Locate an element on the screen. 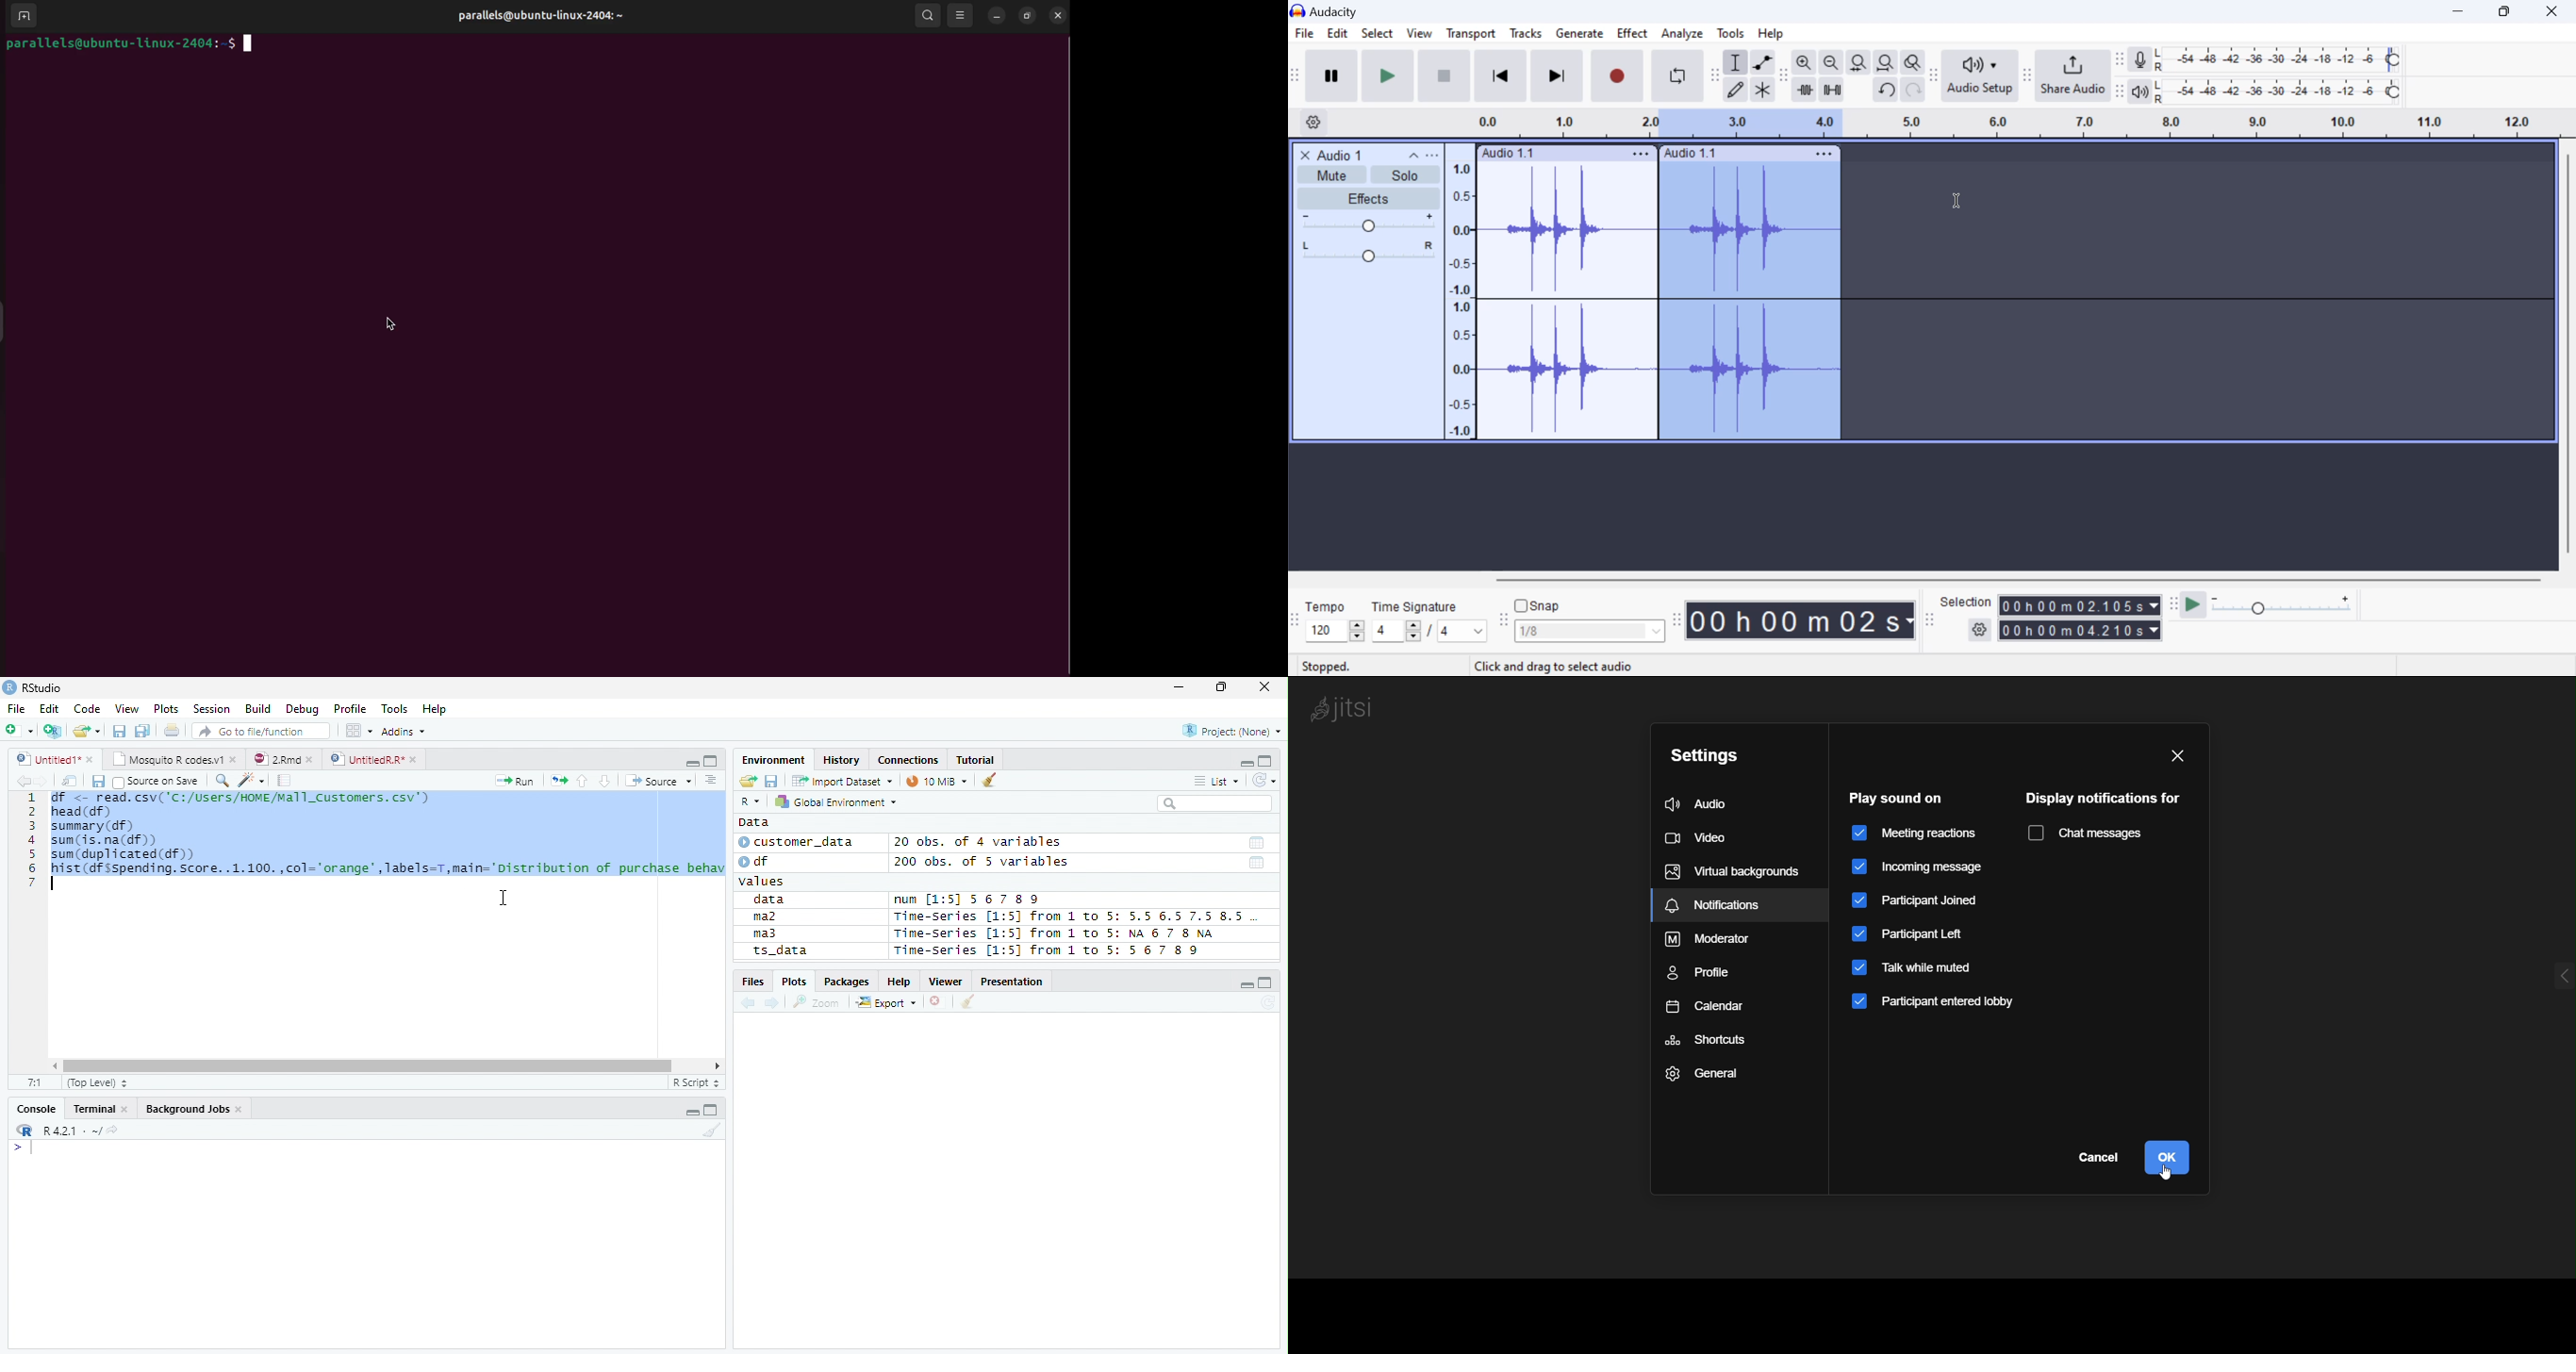 The height and width of the screenshot is (1372, 2576). RStudio is located at coordinates (33, 688).